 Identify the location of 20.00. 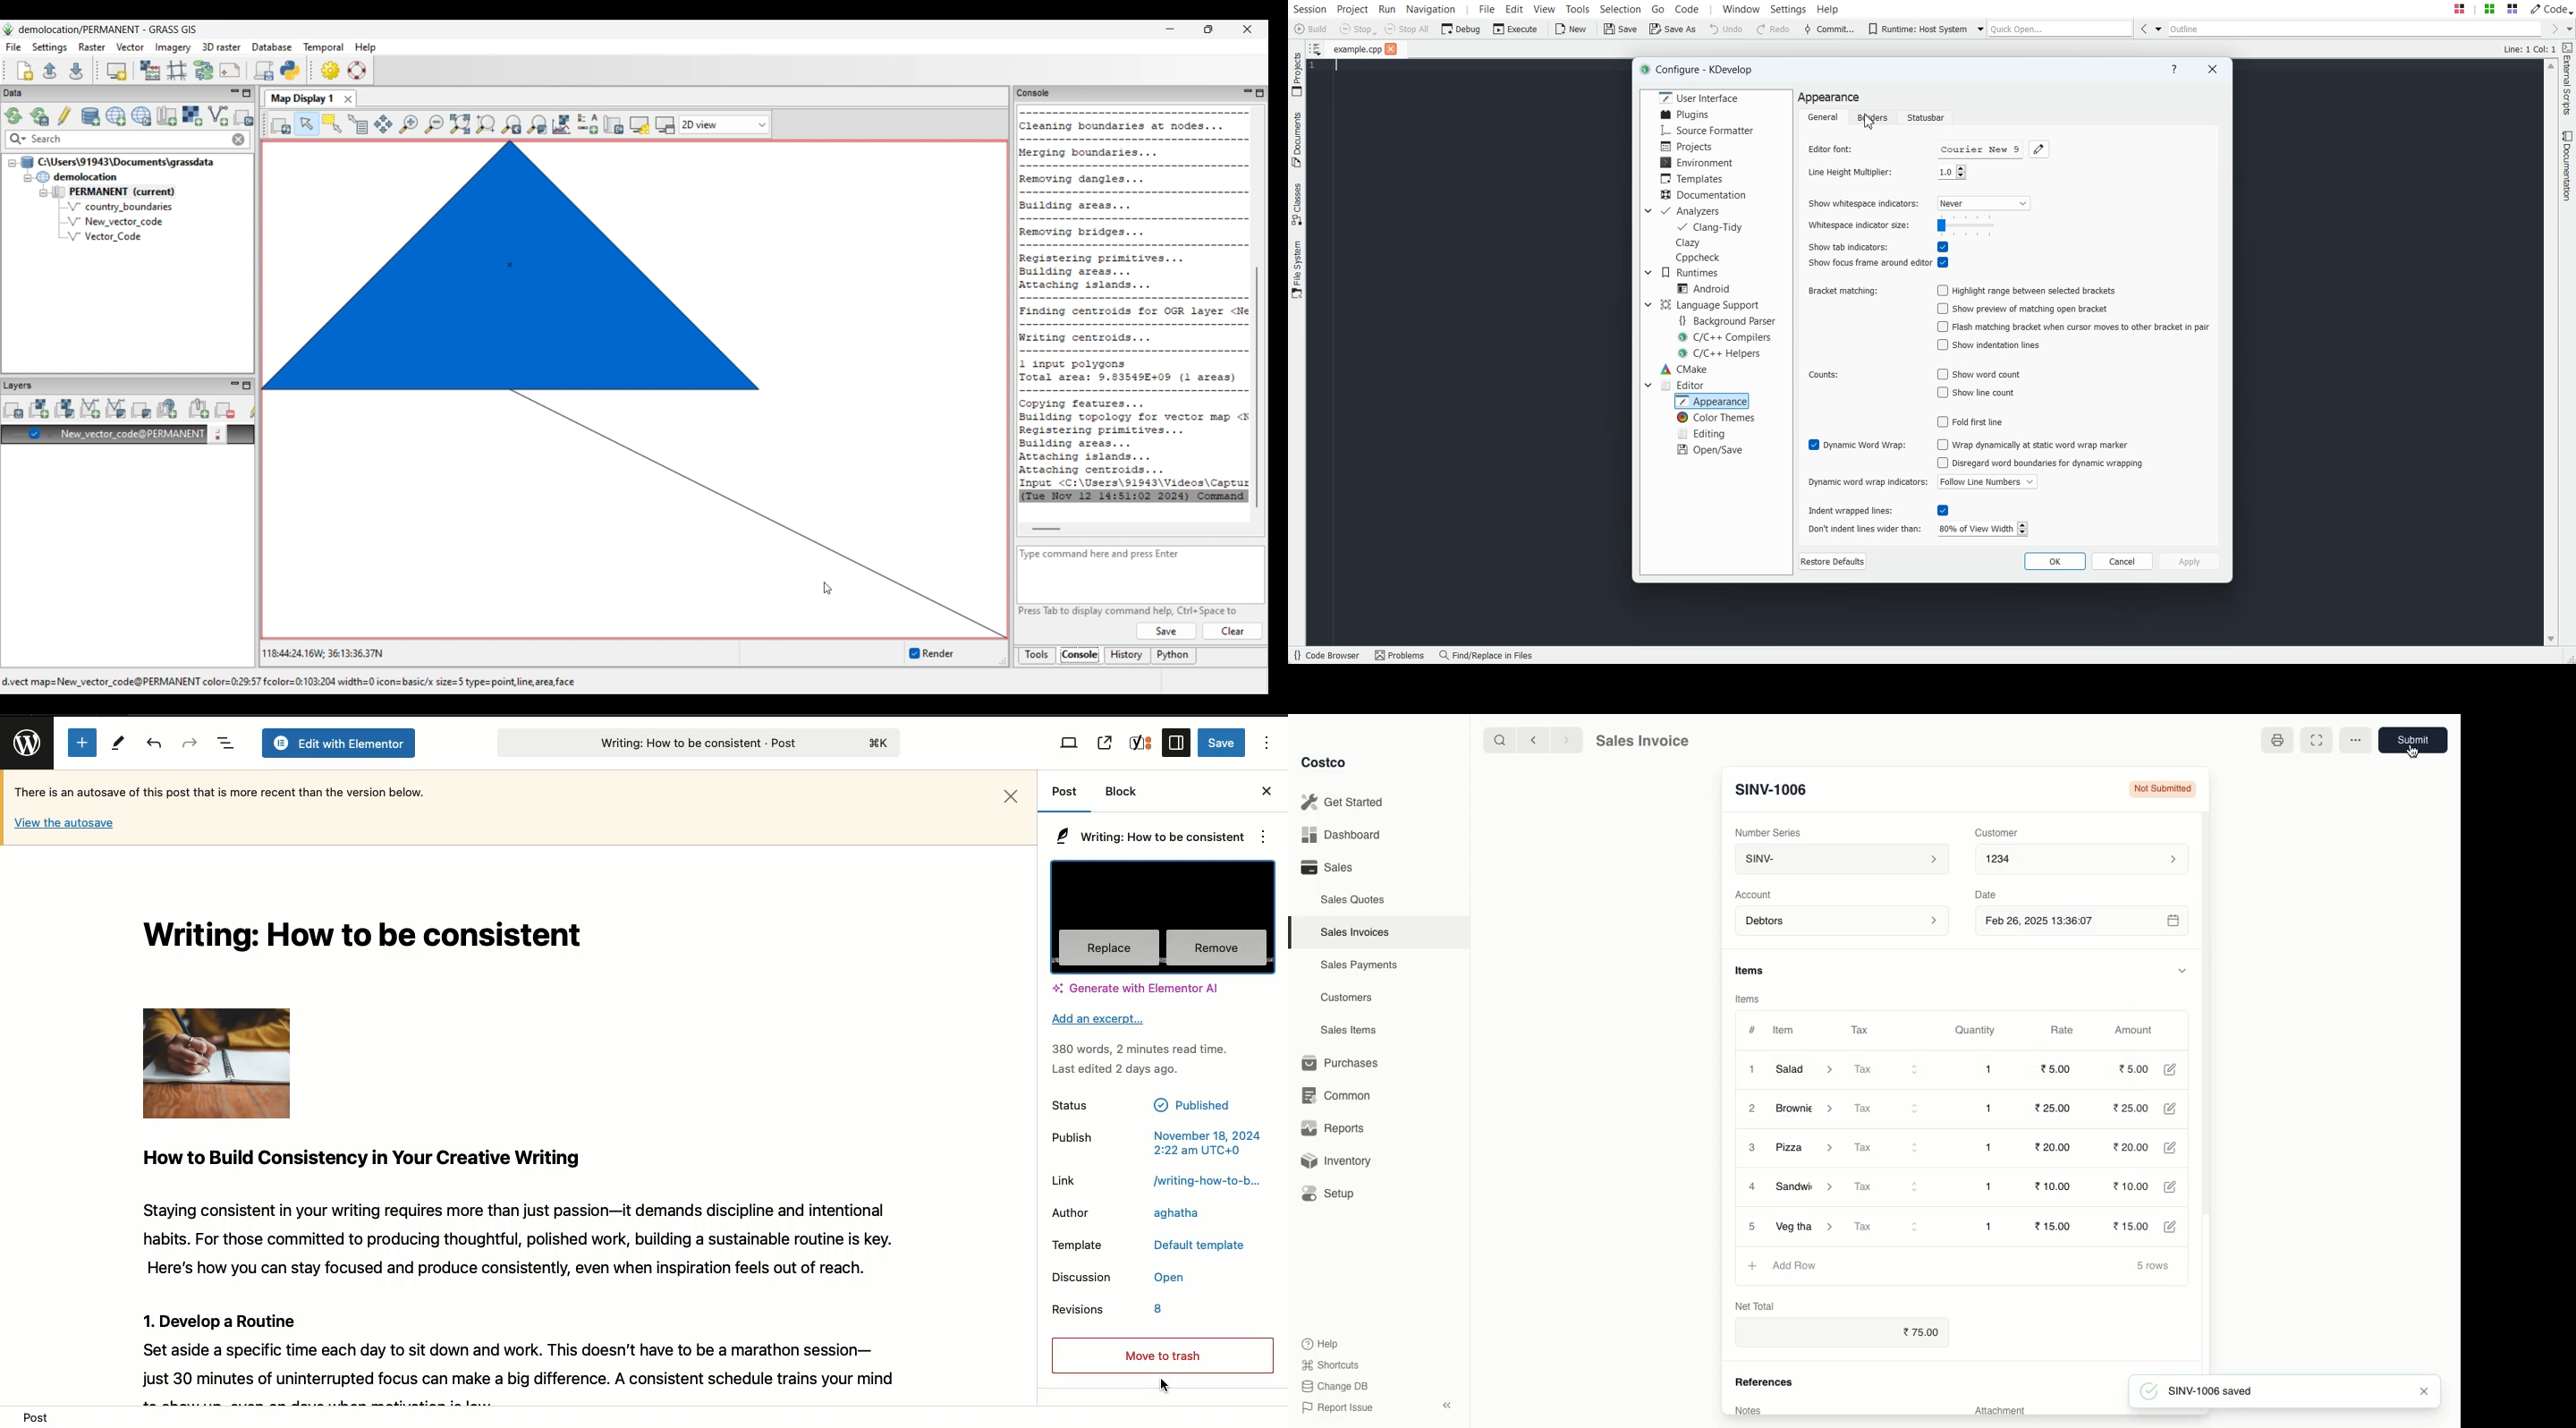
(2126, 1069).